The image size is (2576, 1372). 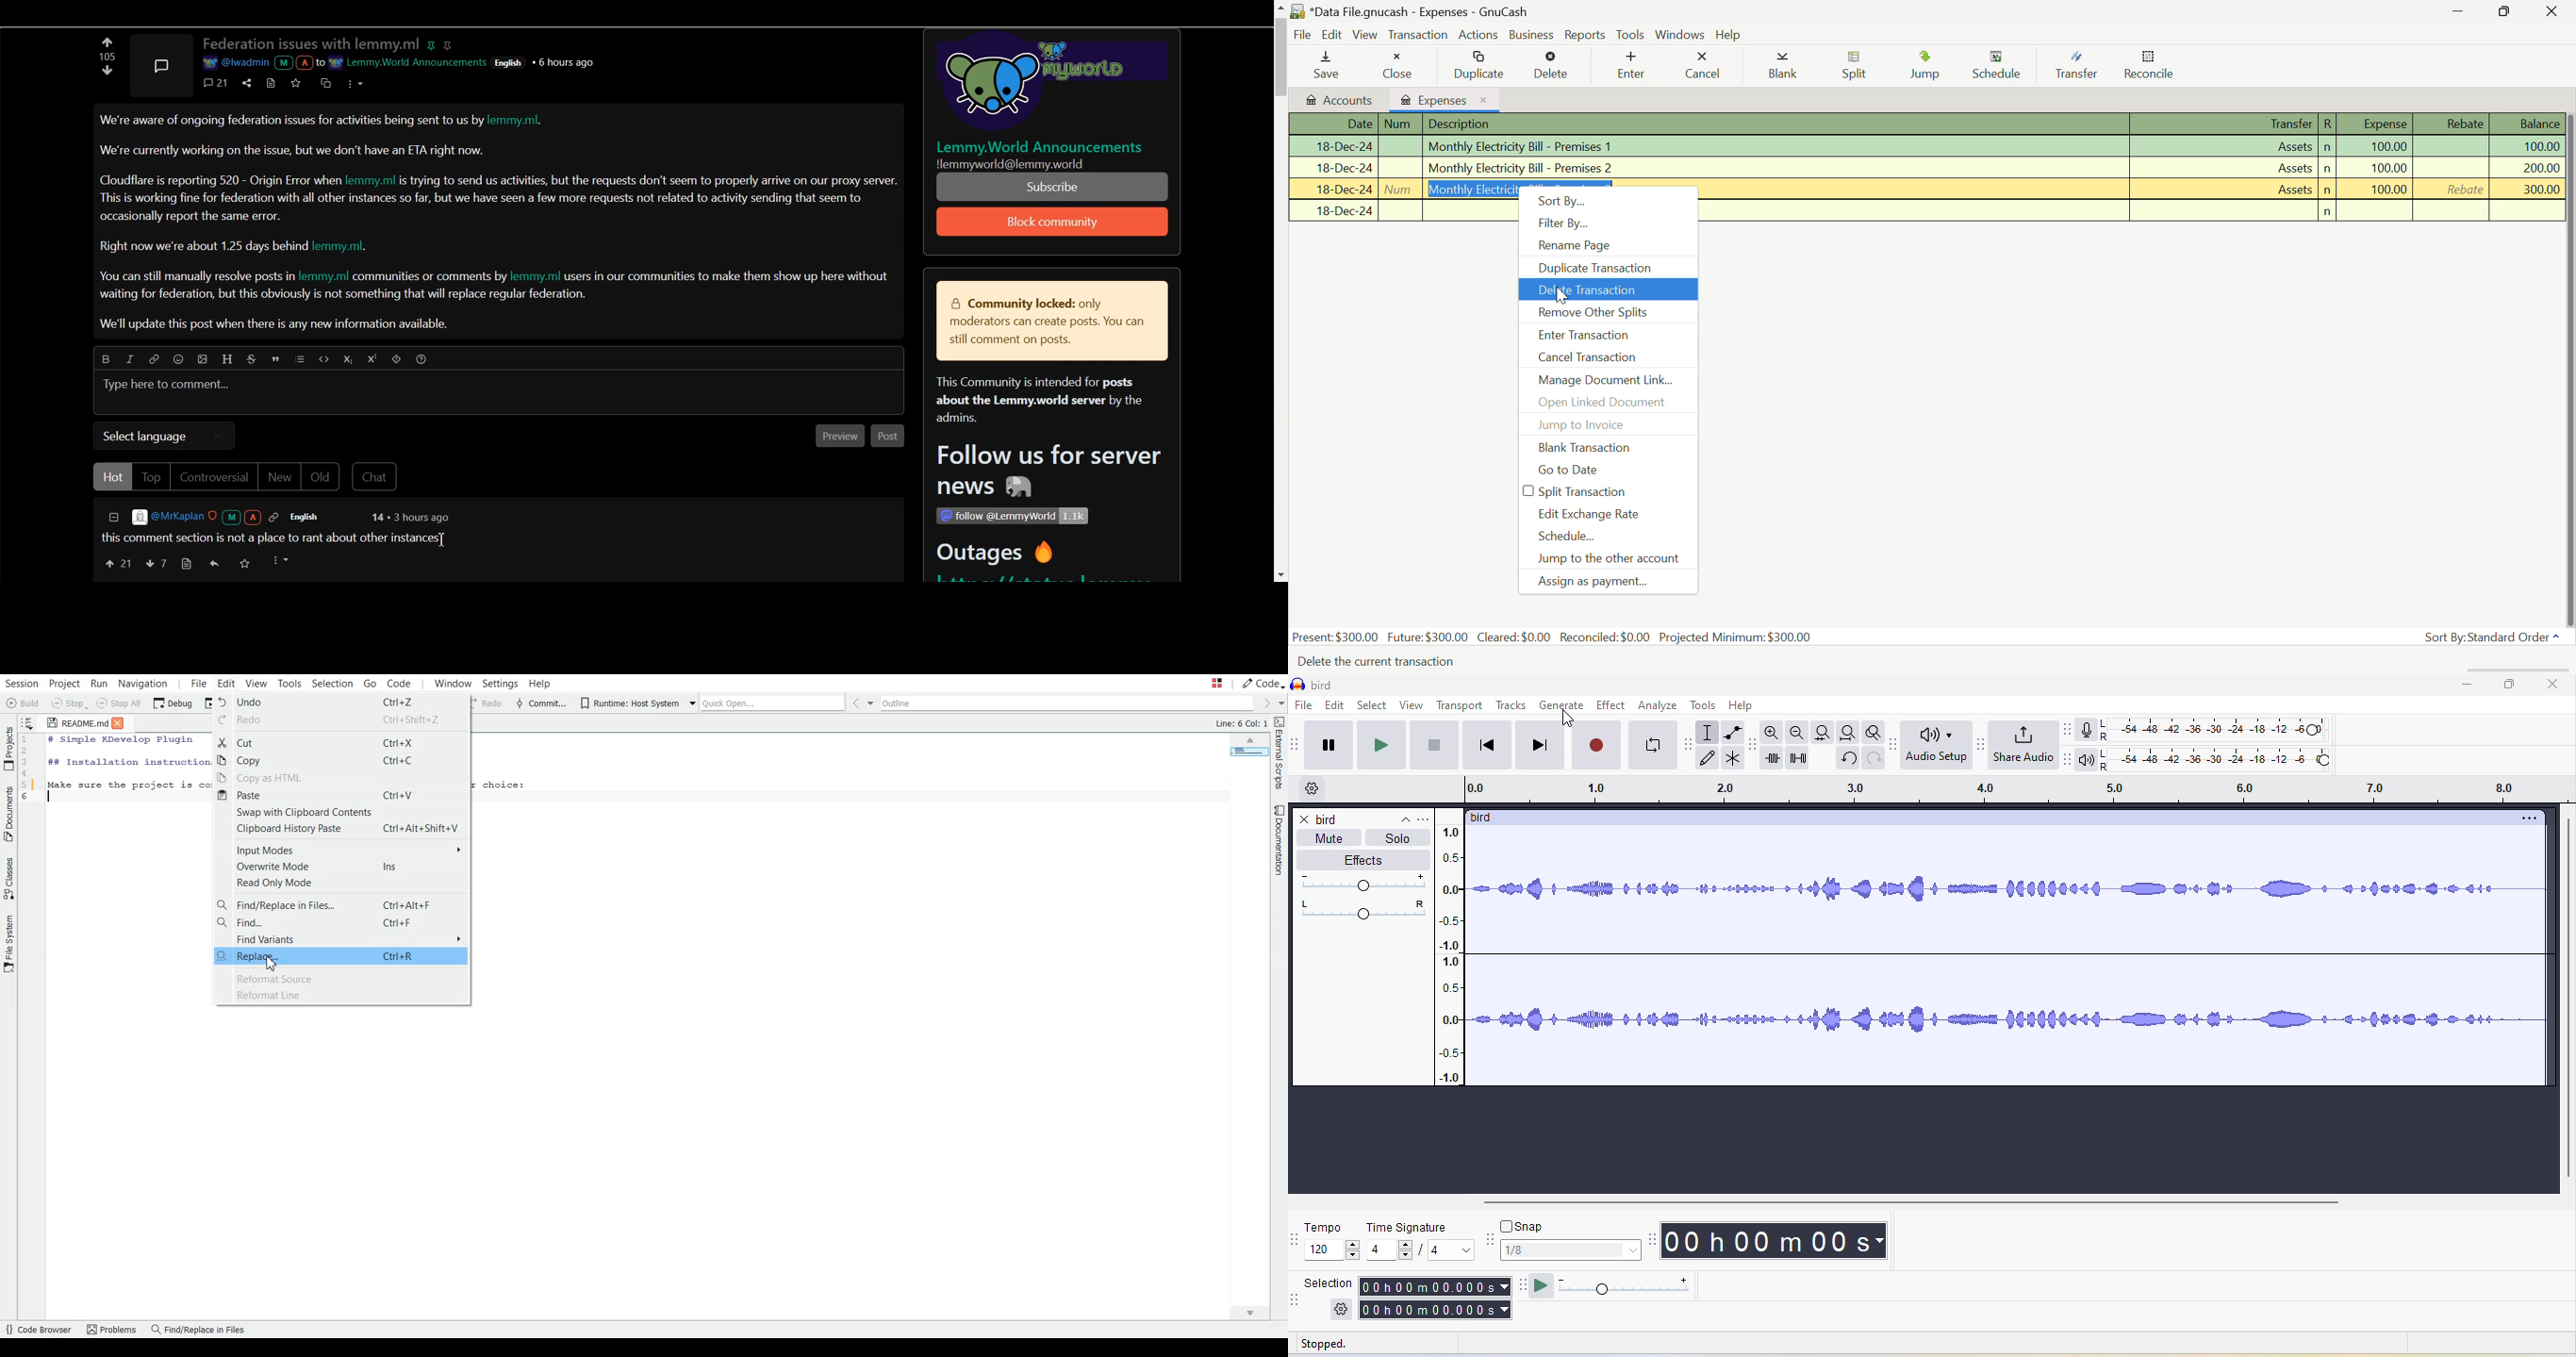 I want to click on Enter, so click(x=1635, y=65).